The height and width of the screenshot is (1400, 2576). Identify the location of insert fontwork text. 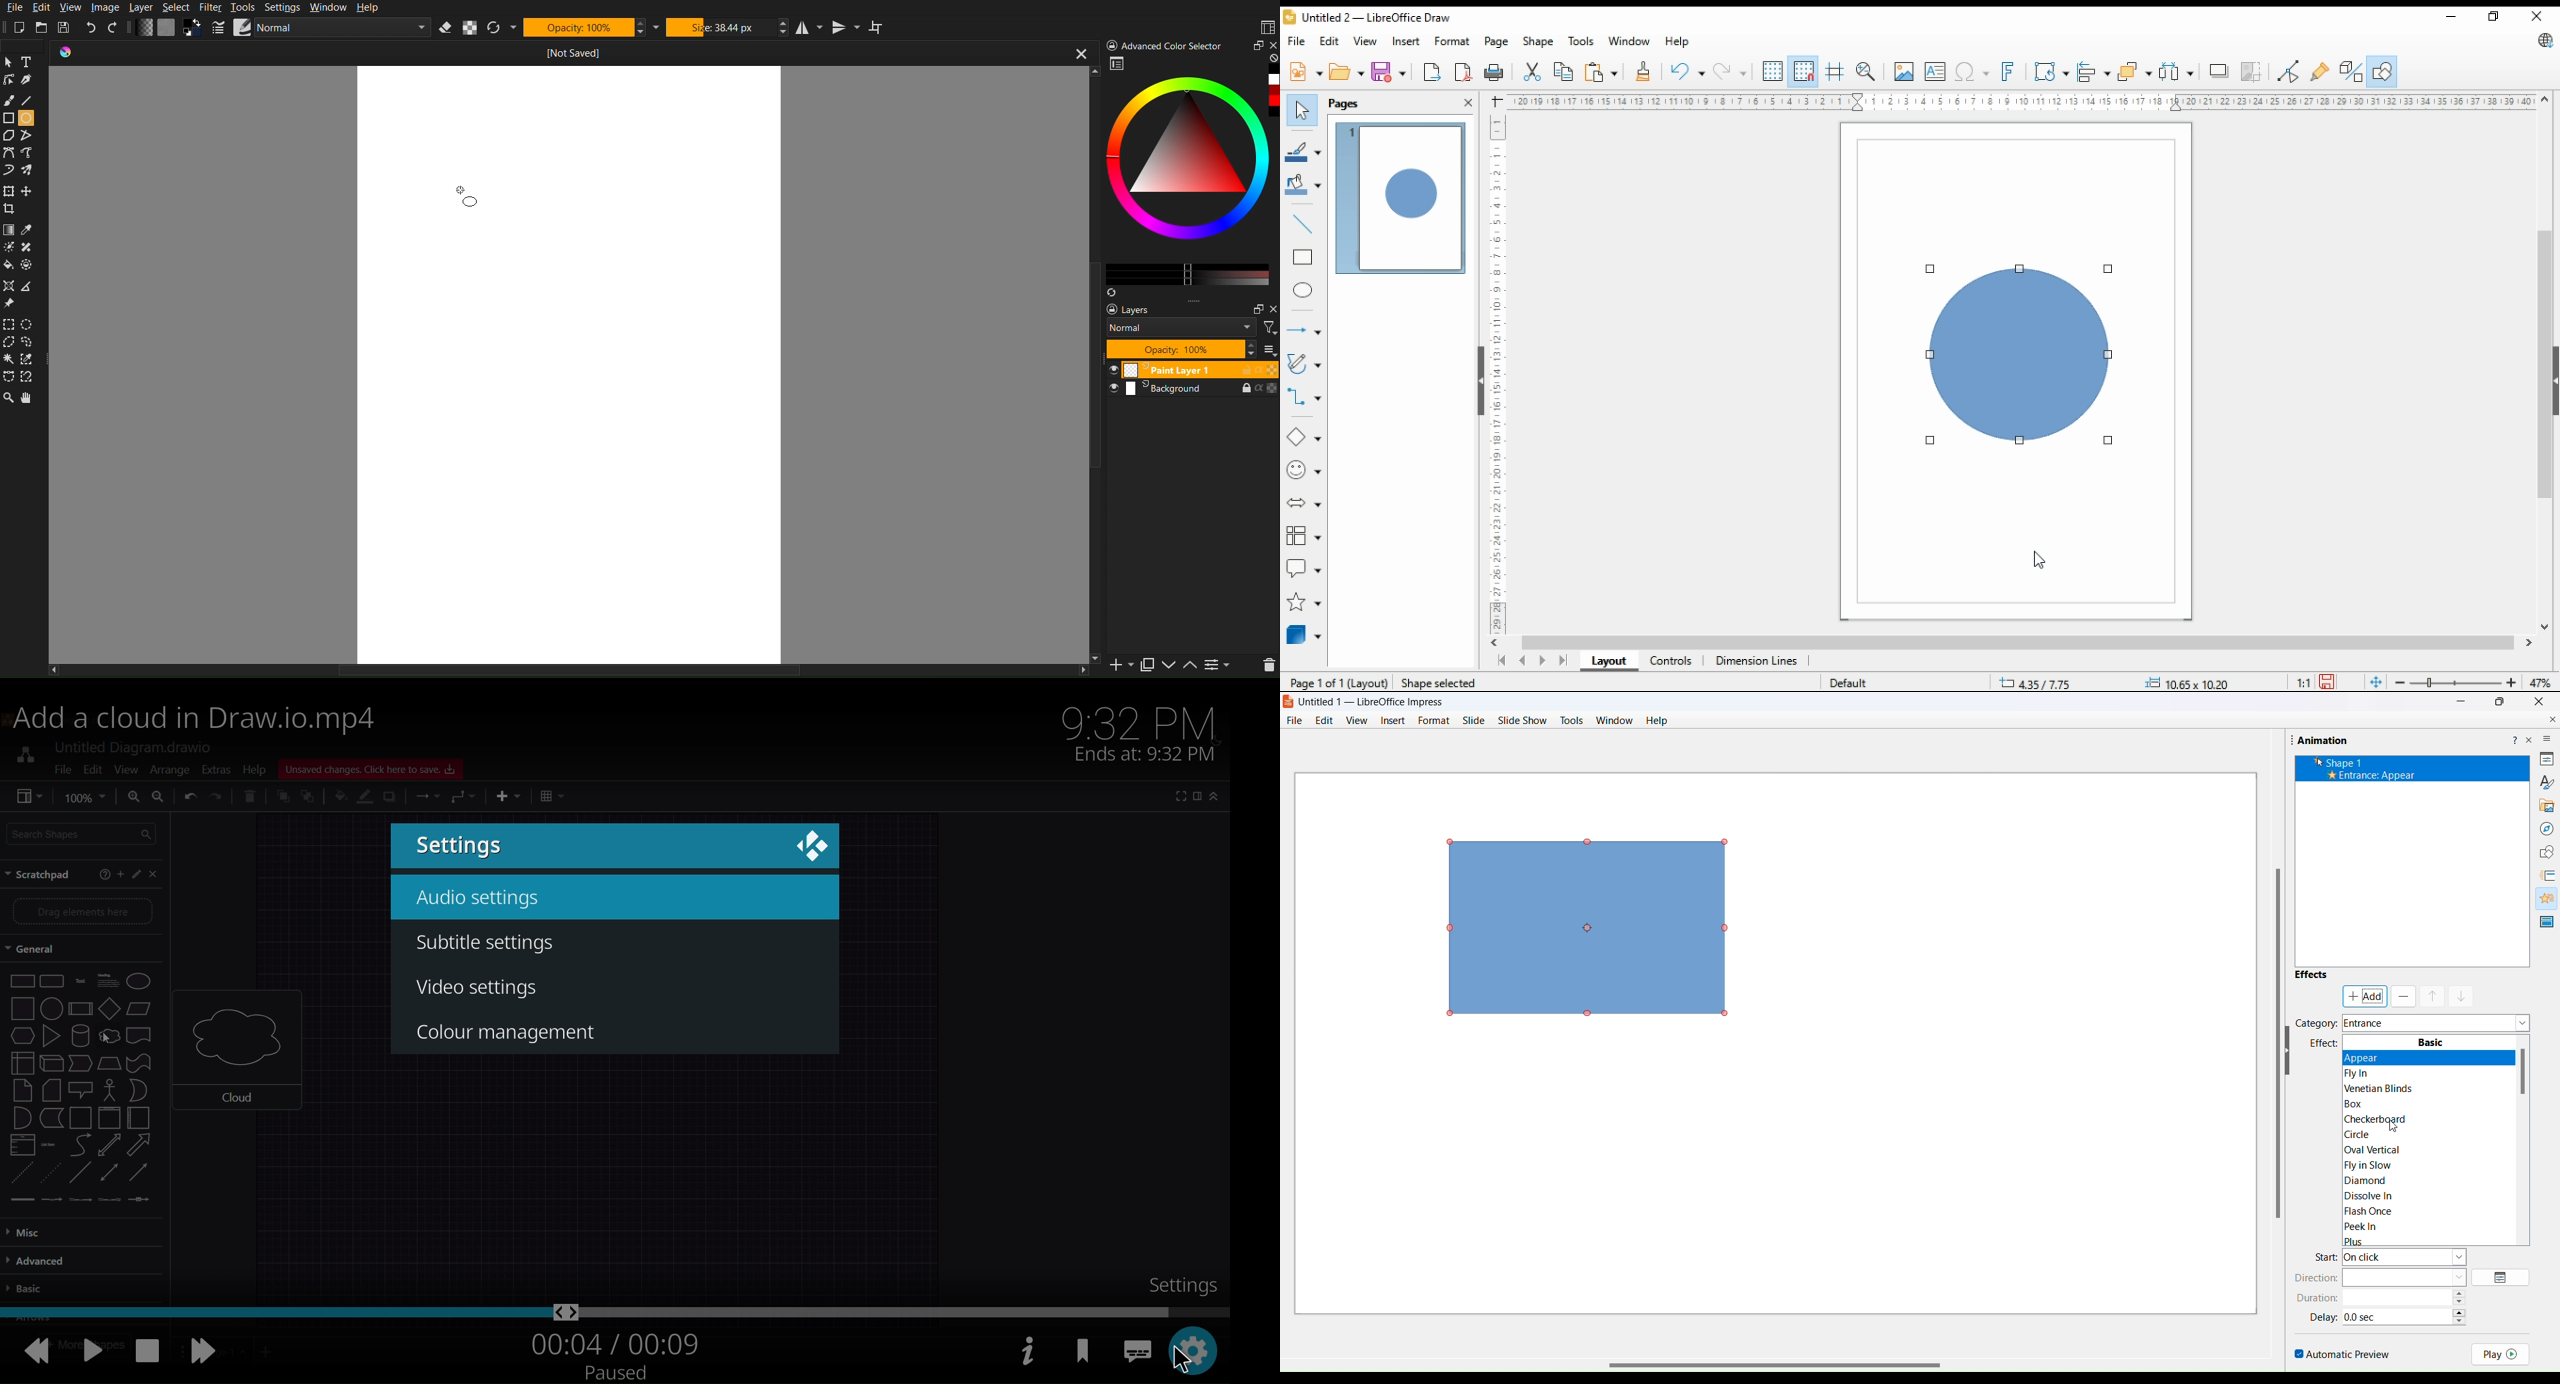
(2011, 72).